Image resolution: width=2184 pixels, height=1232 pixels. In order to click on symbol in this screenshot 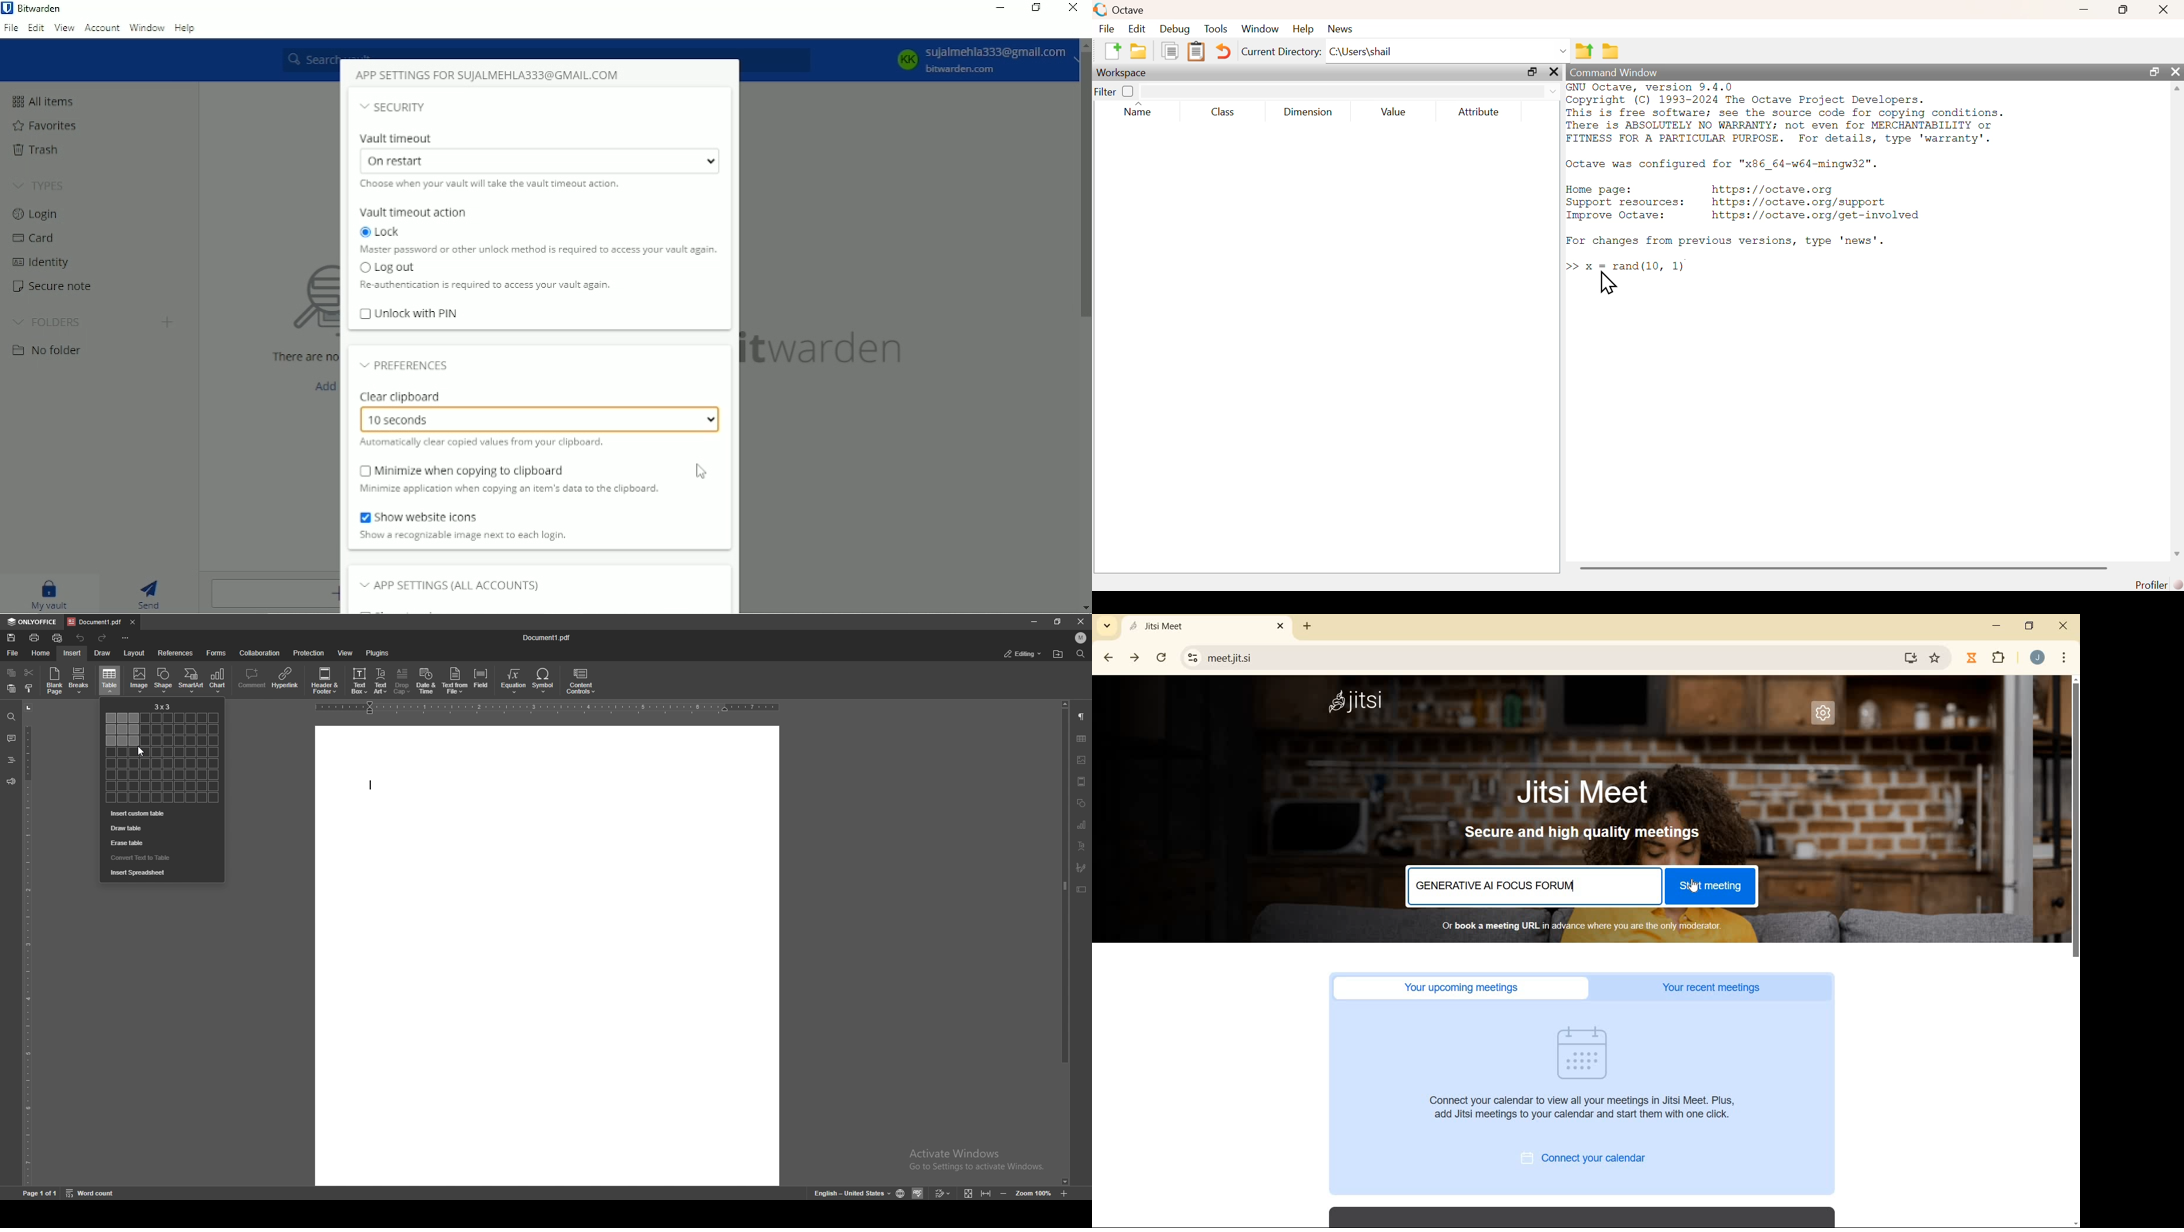, I will do `click(545, 682)`.